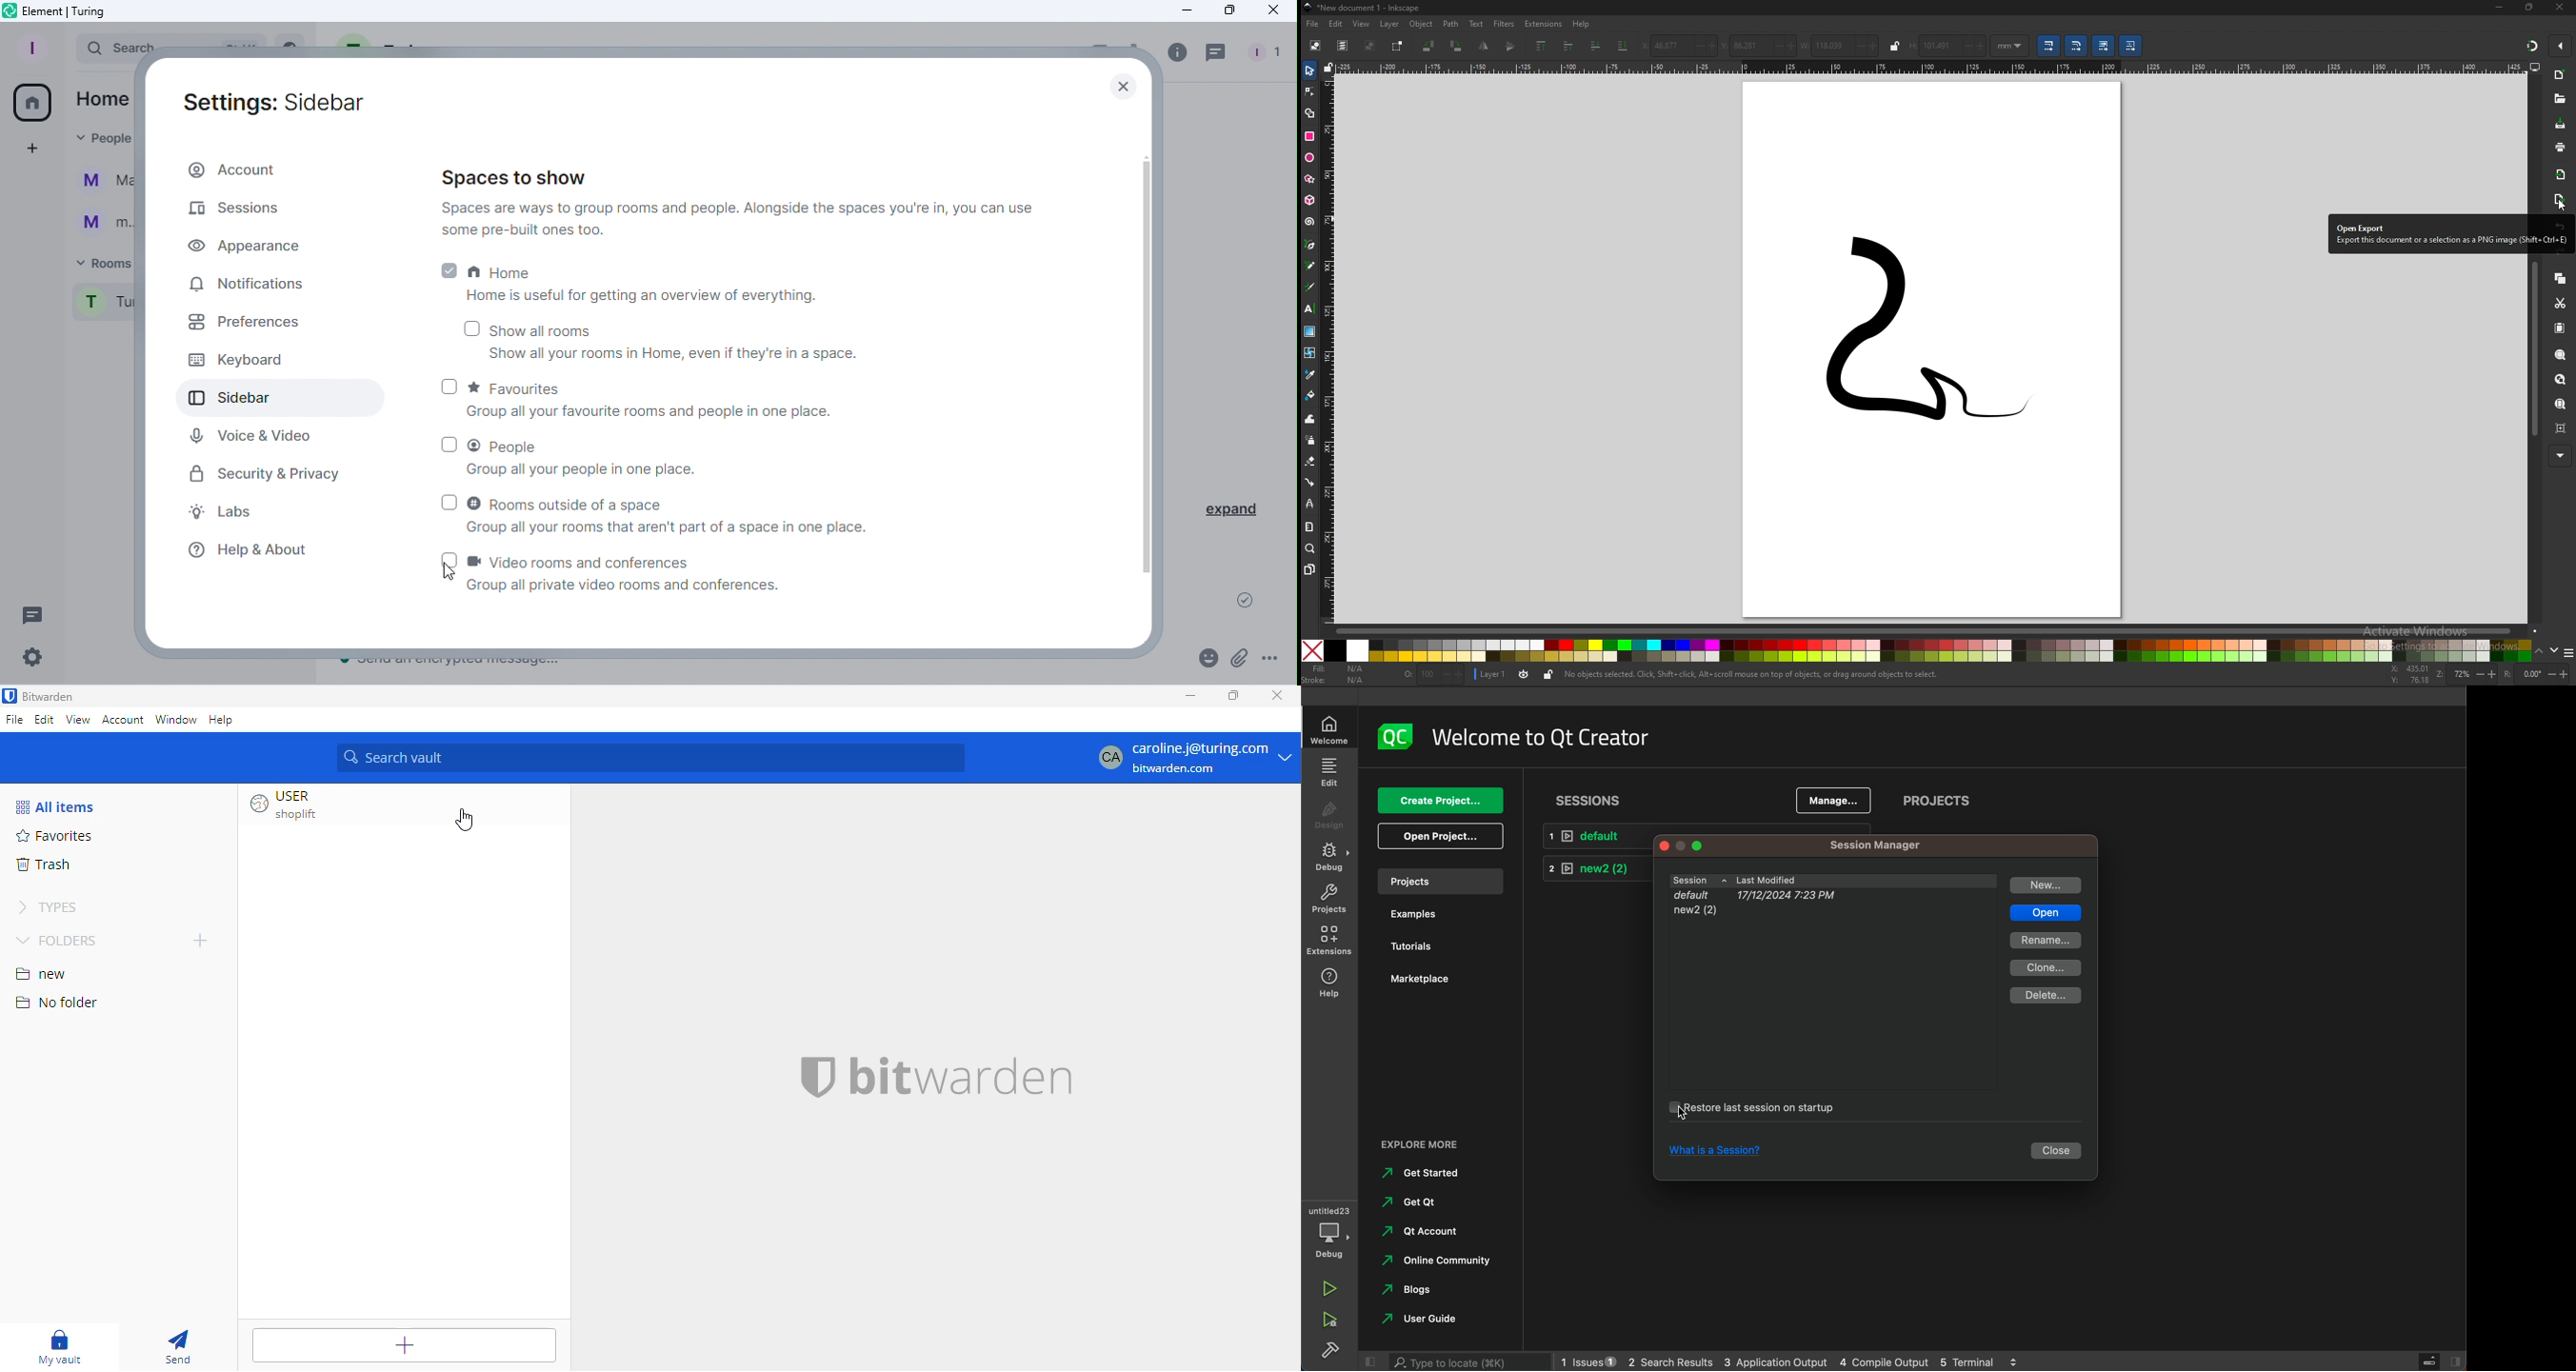 This screenshot has width=2576, height=1372. I want to click on projects, so click(1441, 883).